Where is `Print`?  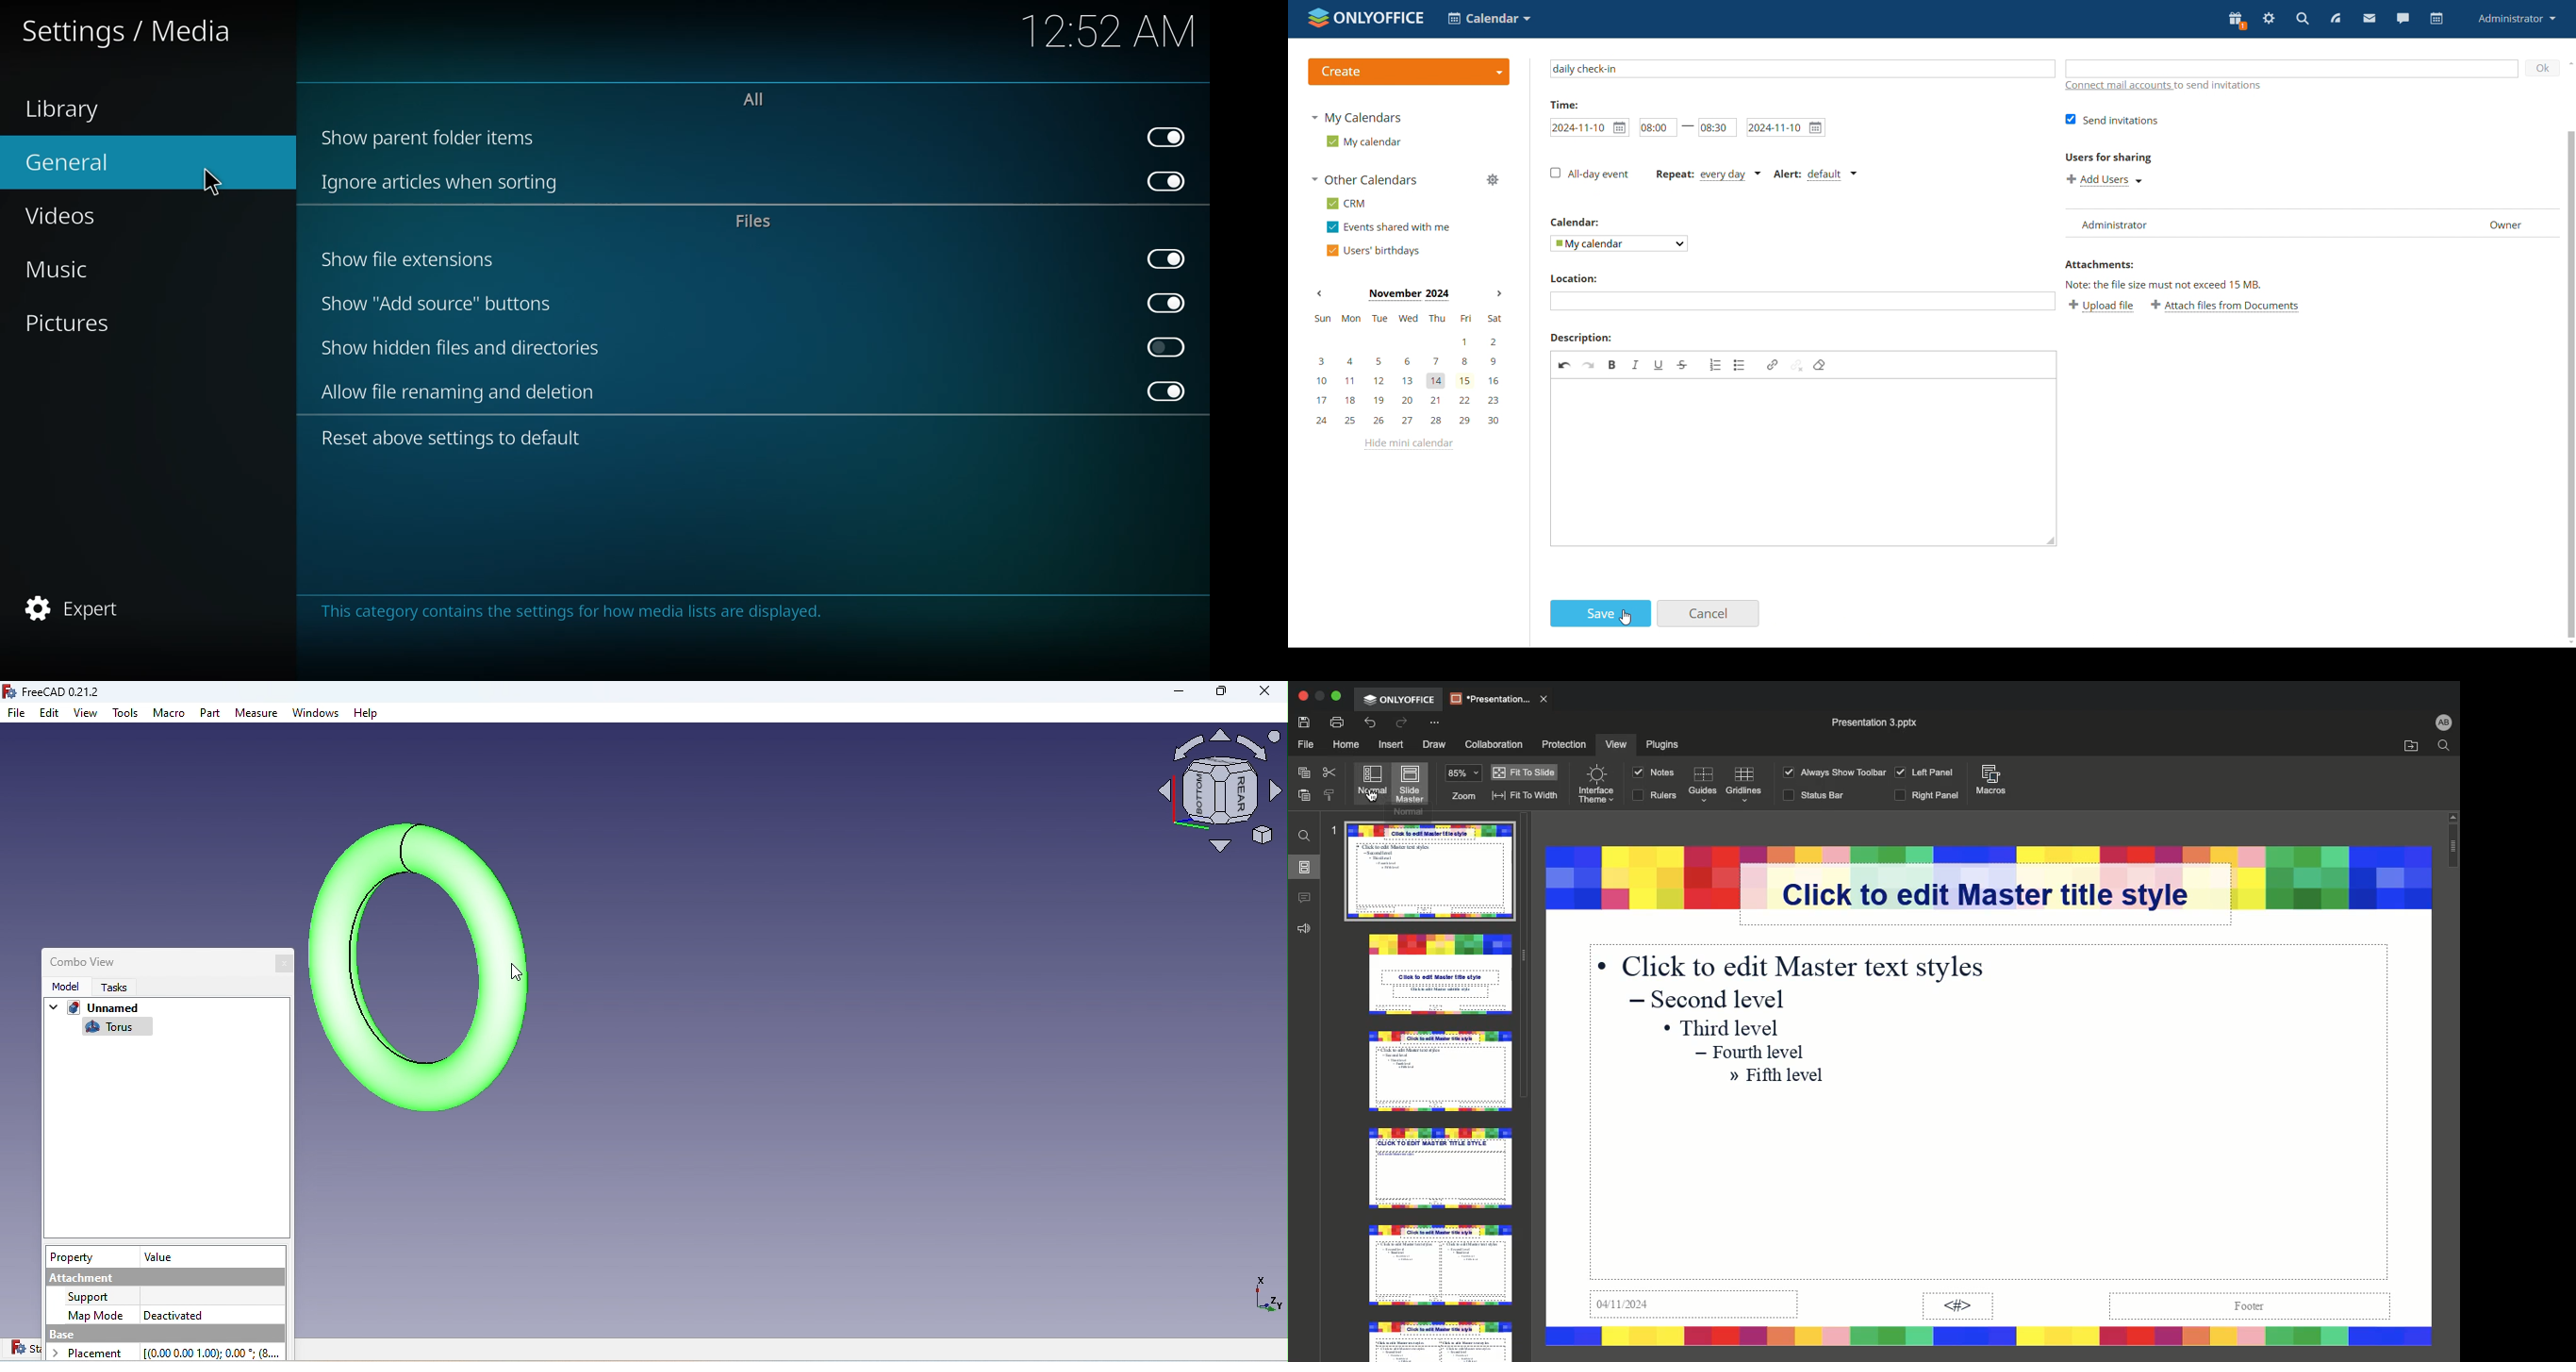 Print is located at coordinates (1336, 723).